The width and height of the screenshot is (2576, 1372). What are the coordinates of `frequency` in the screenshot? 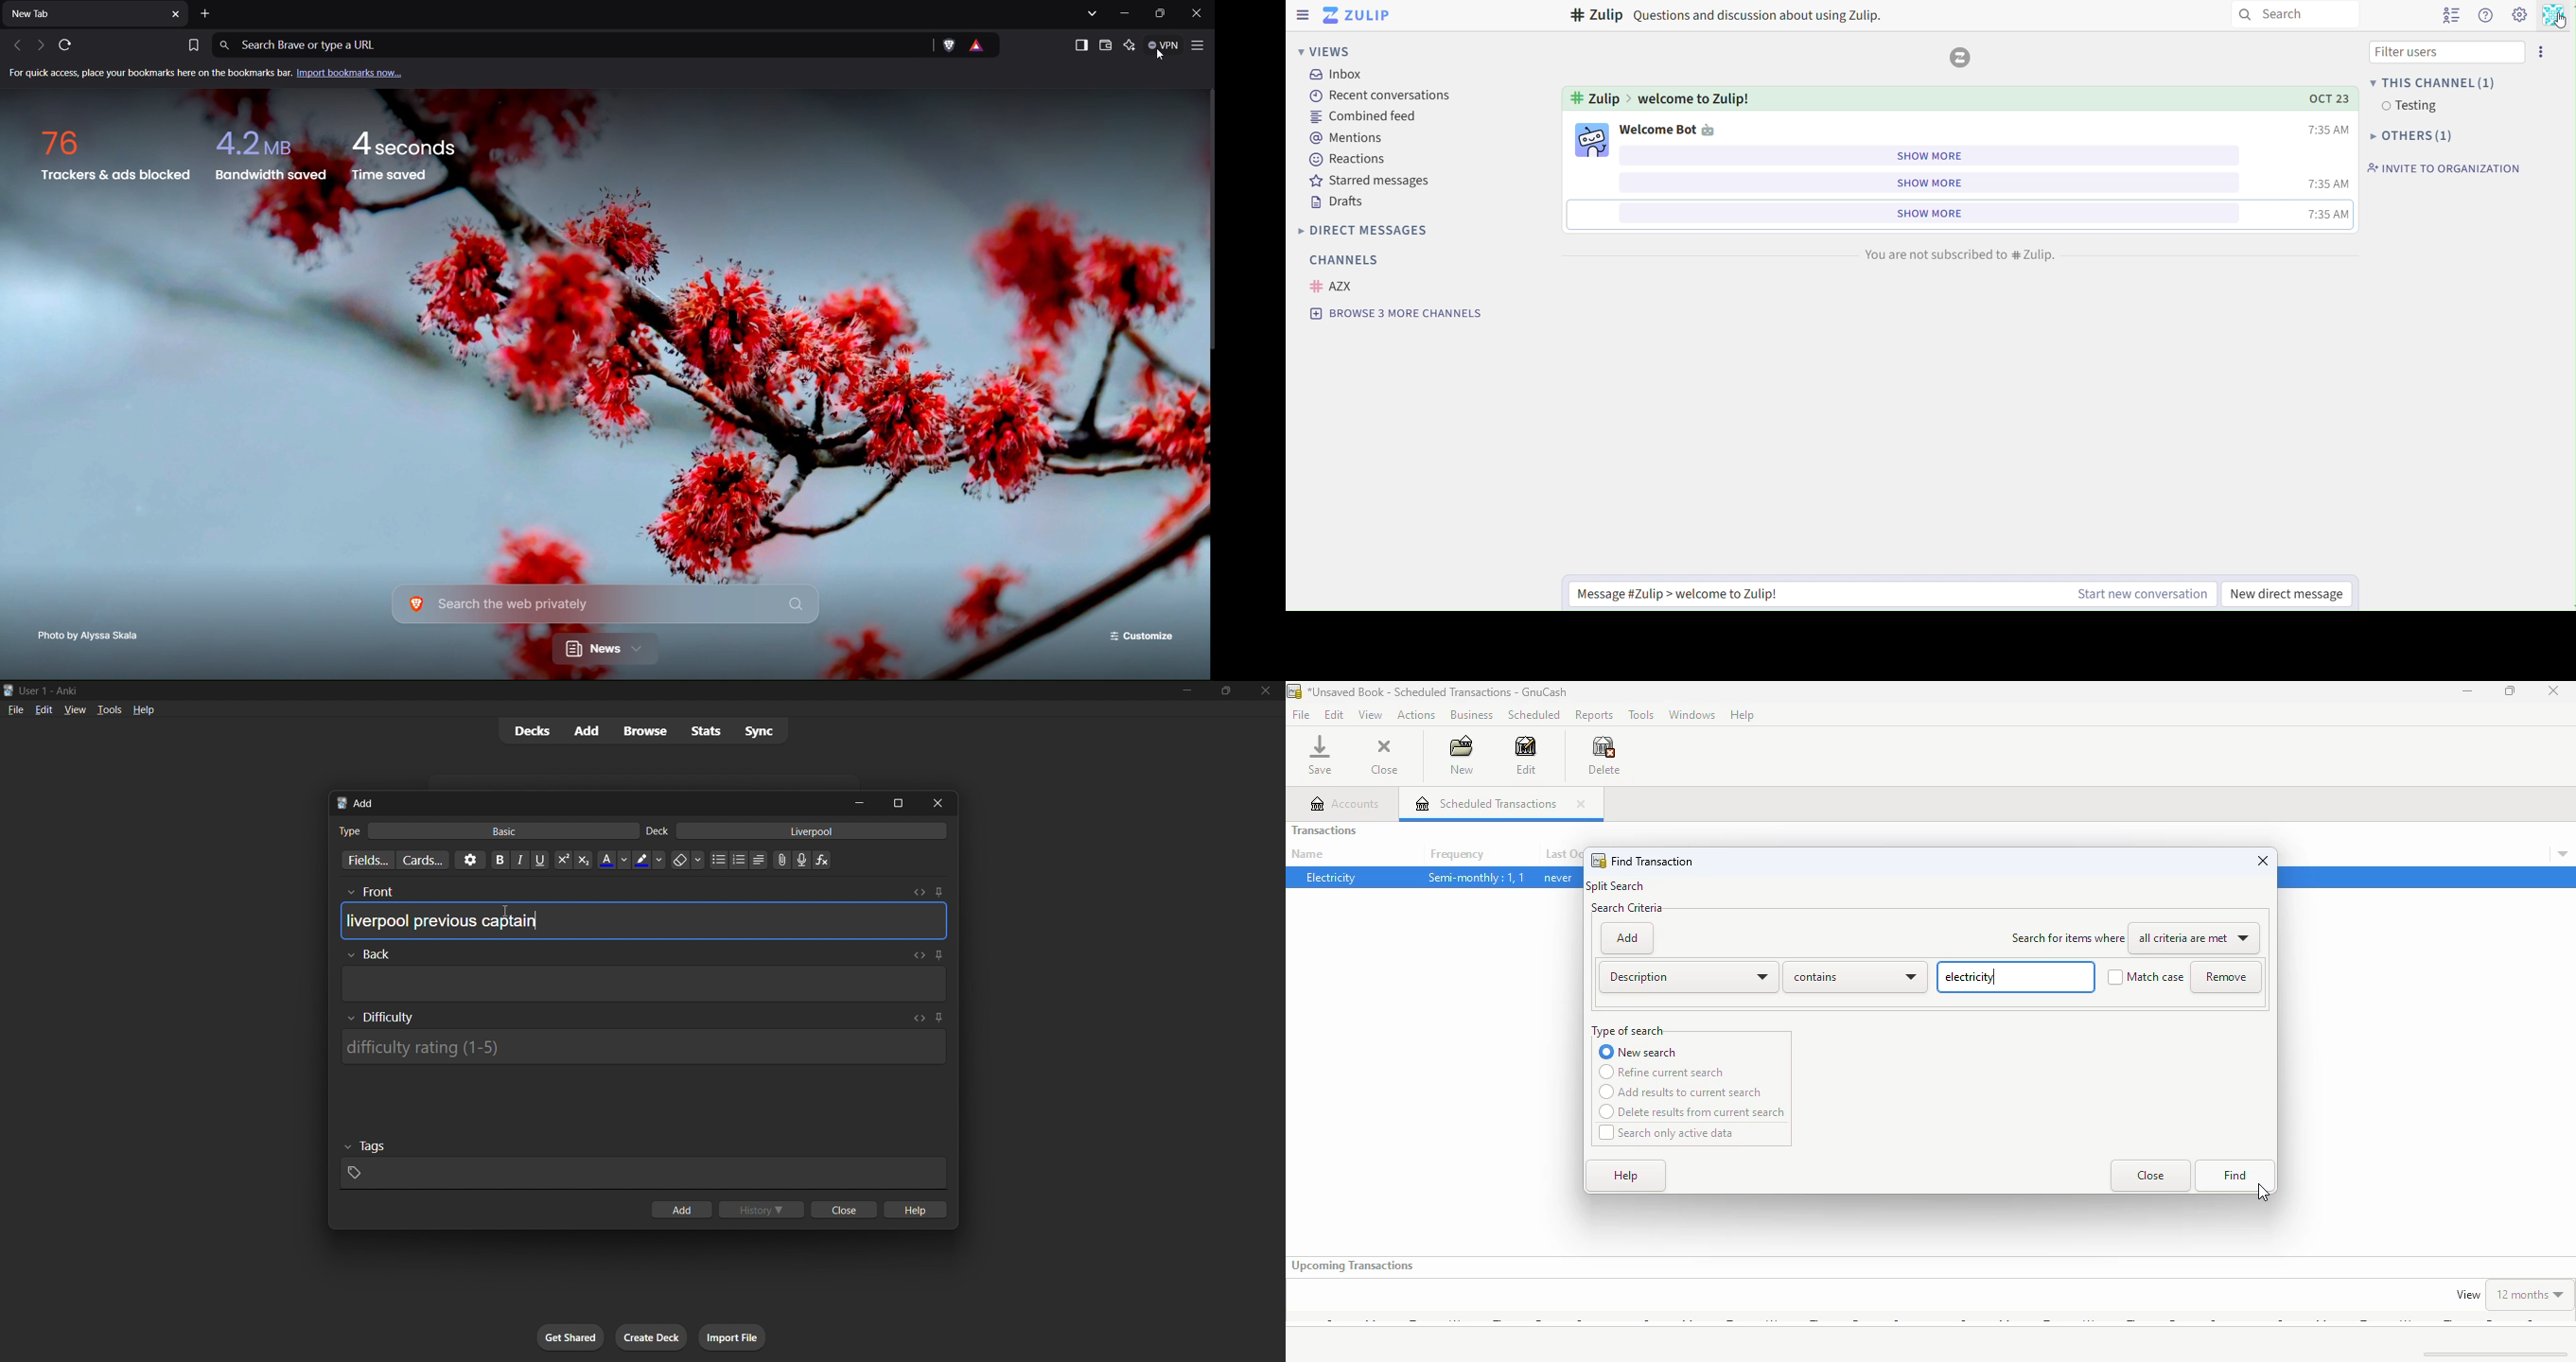 It's located at (1457, 855).